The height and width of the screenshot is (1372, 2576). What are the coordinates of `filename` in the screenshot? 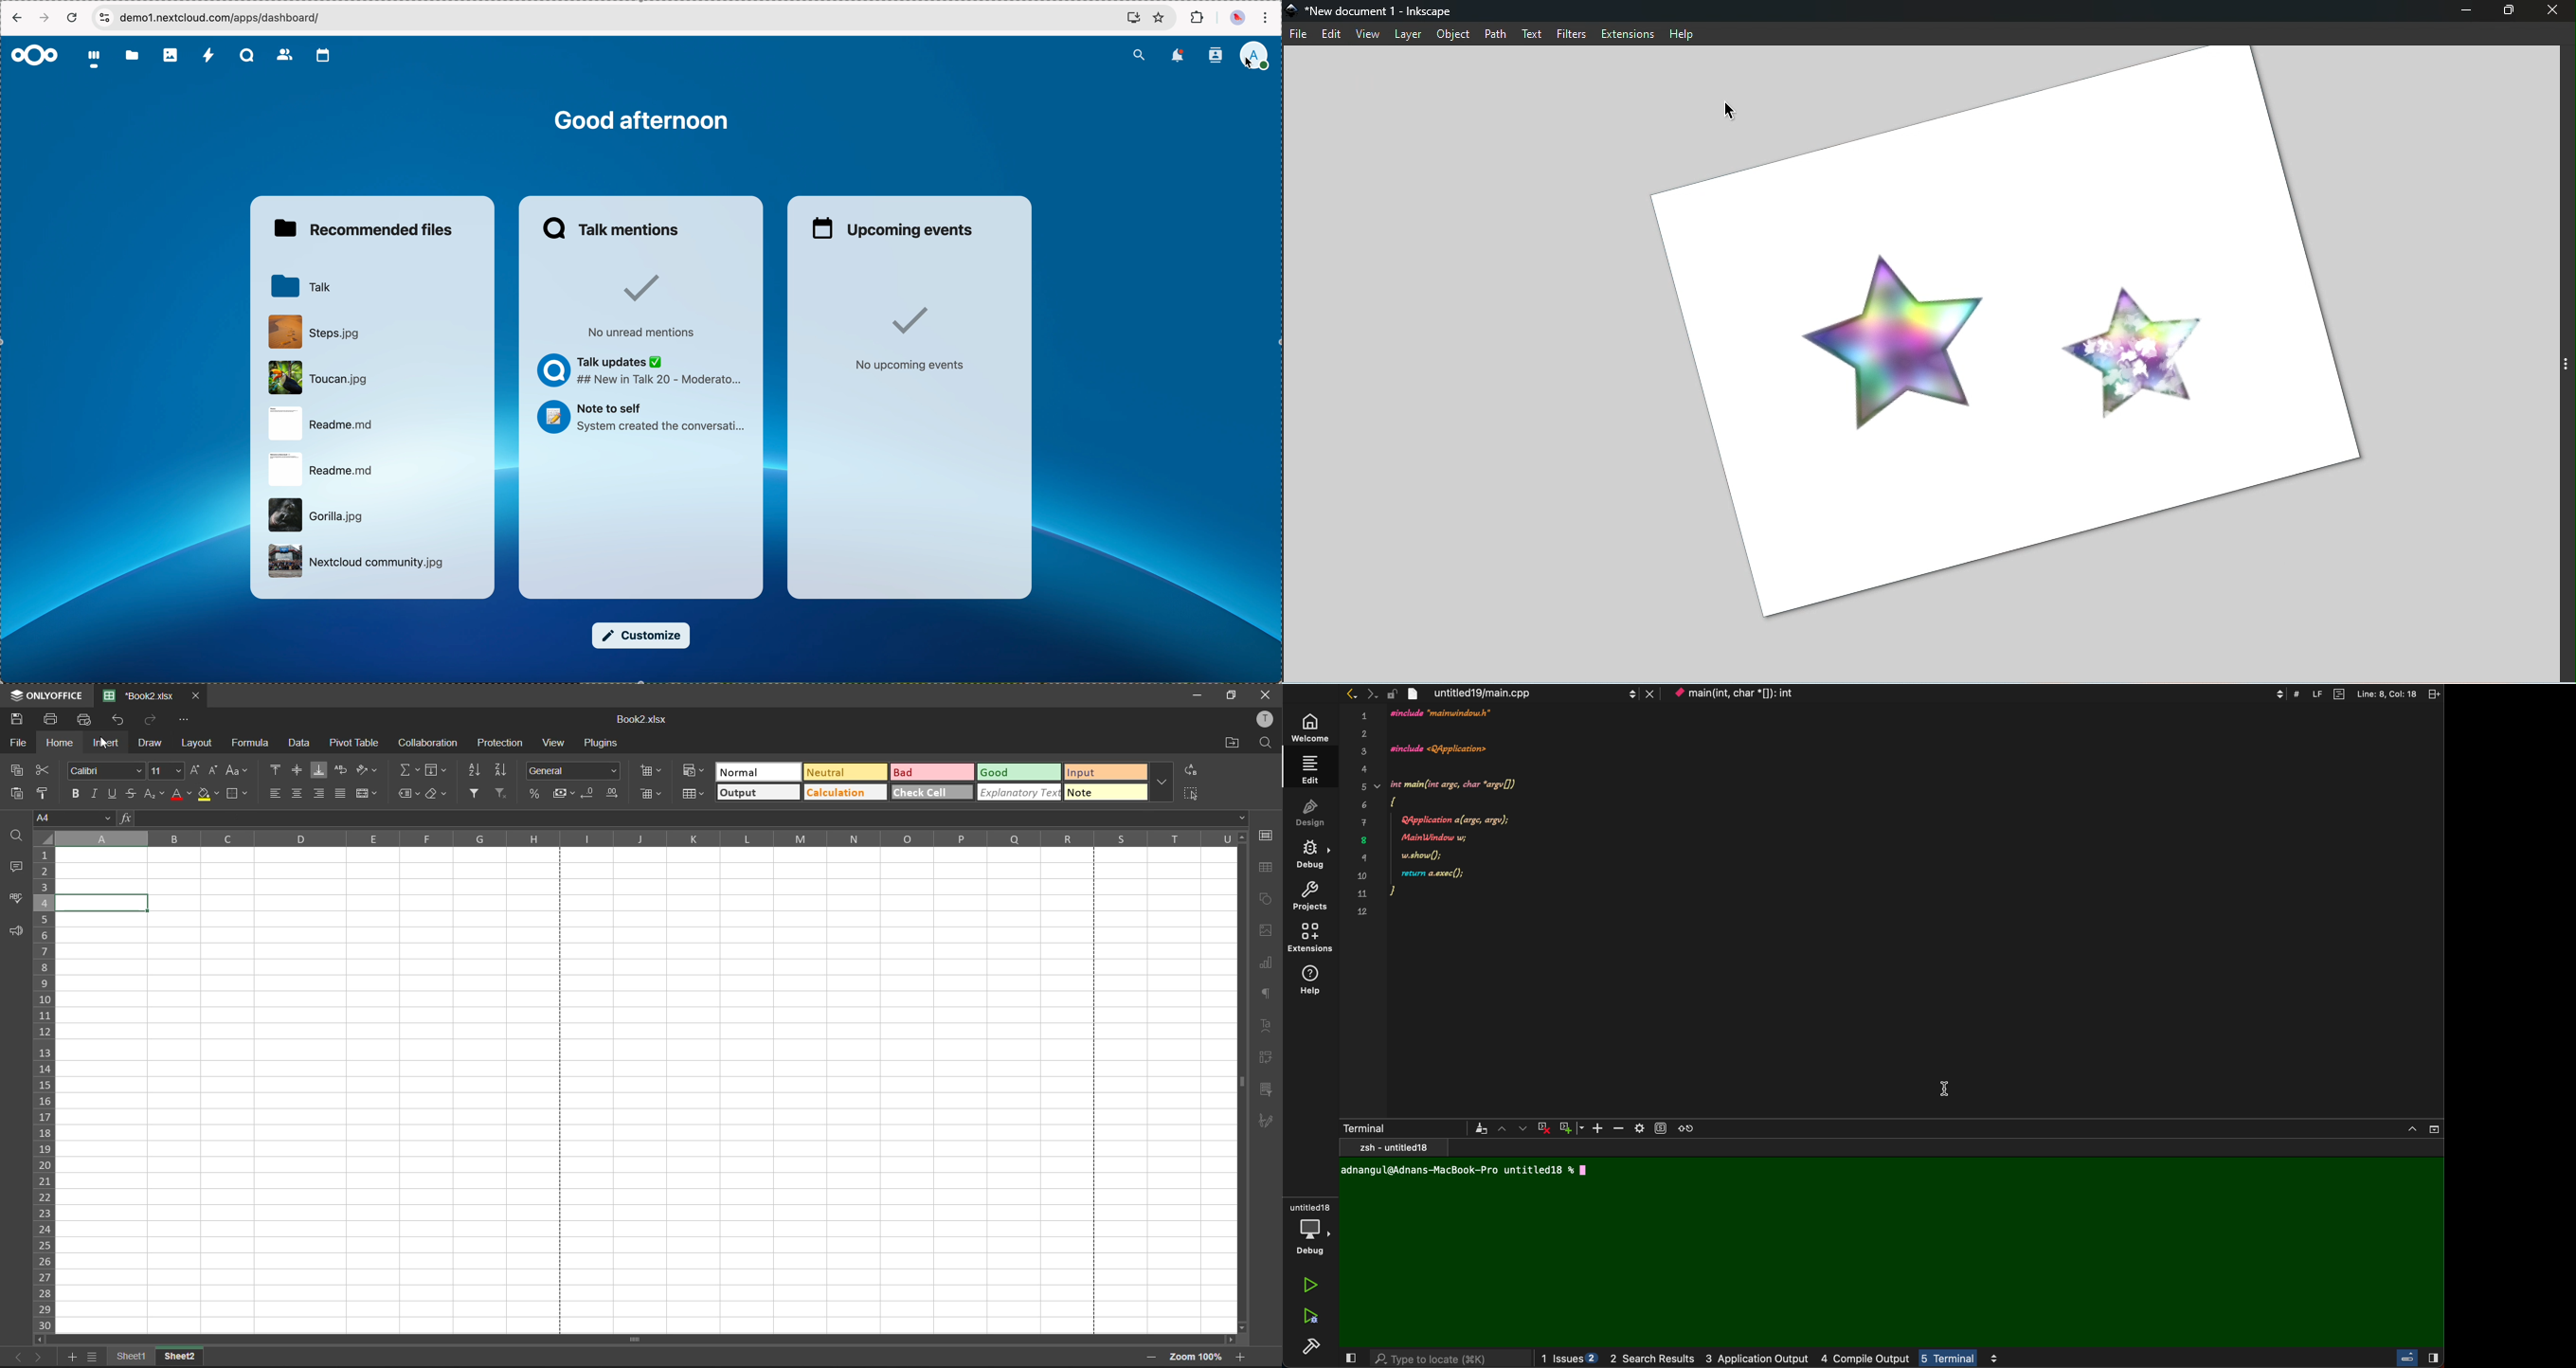 It's located at (140, 695).